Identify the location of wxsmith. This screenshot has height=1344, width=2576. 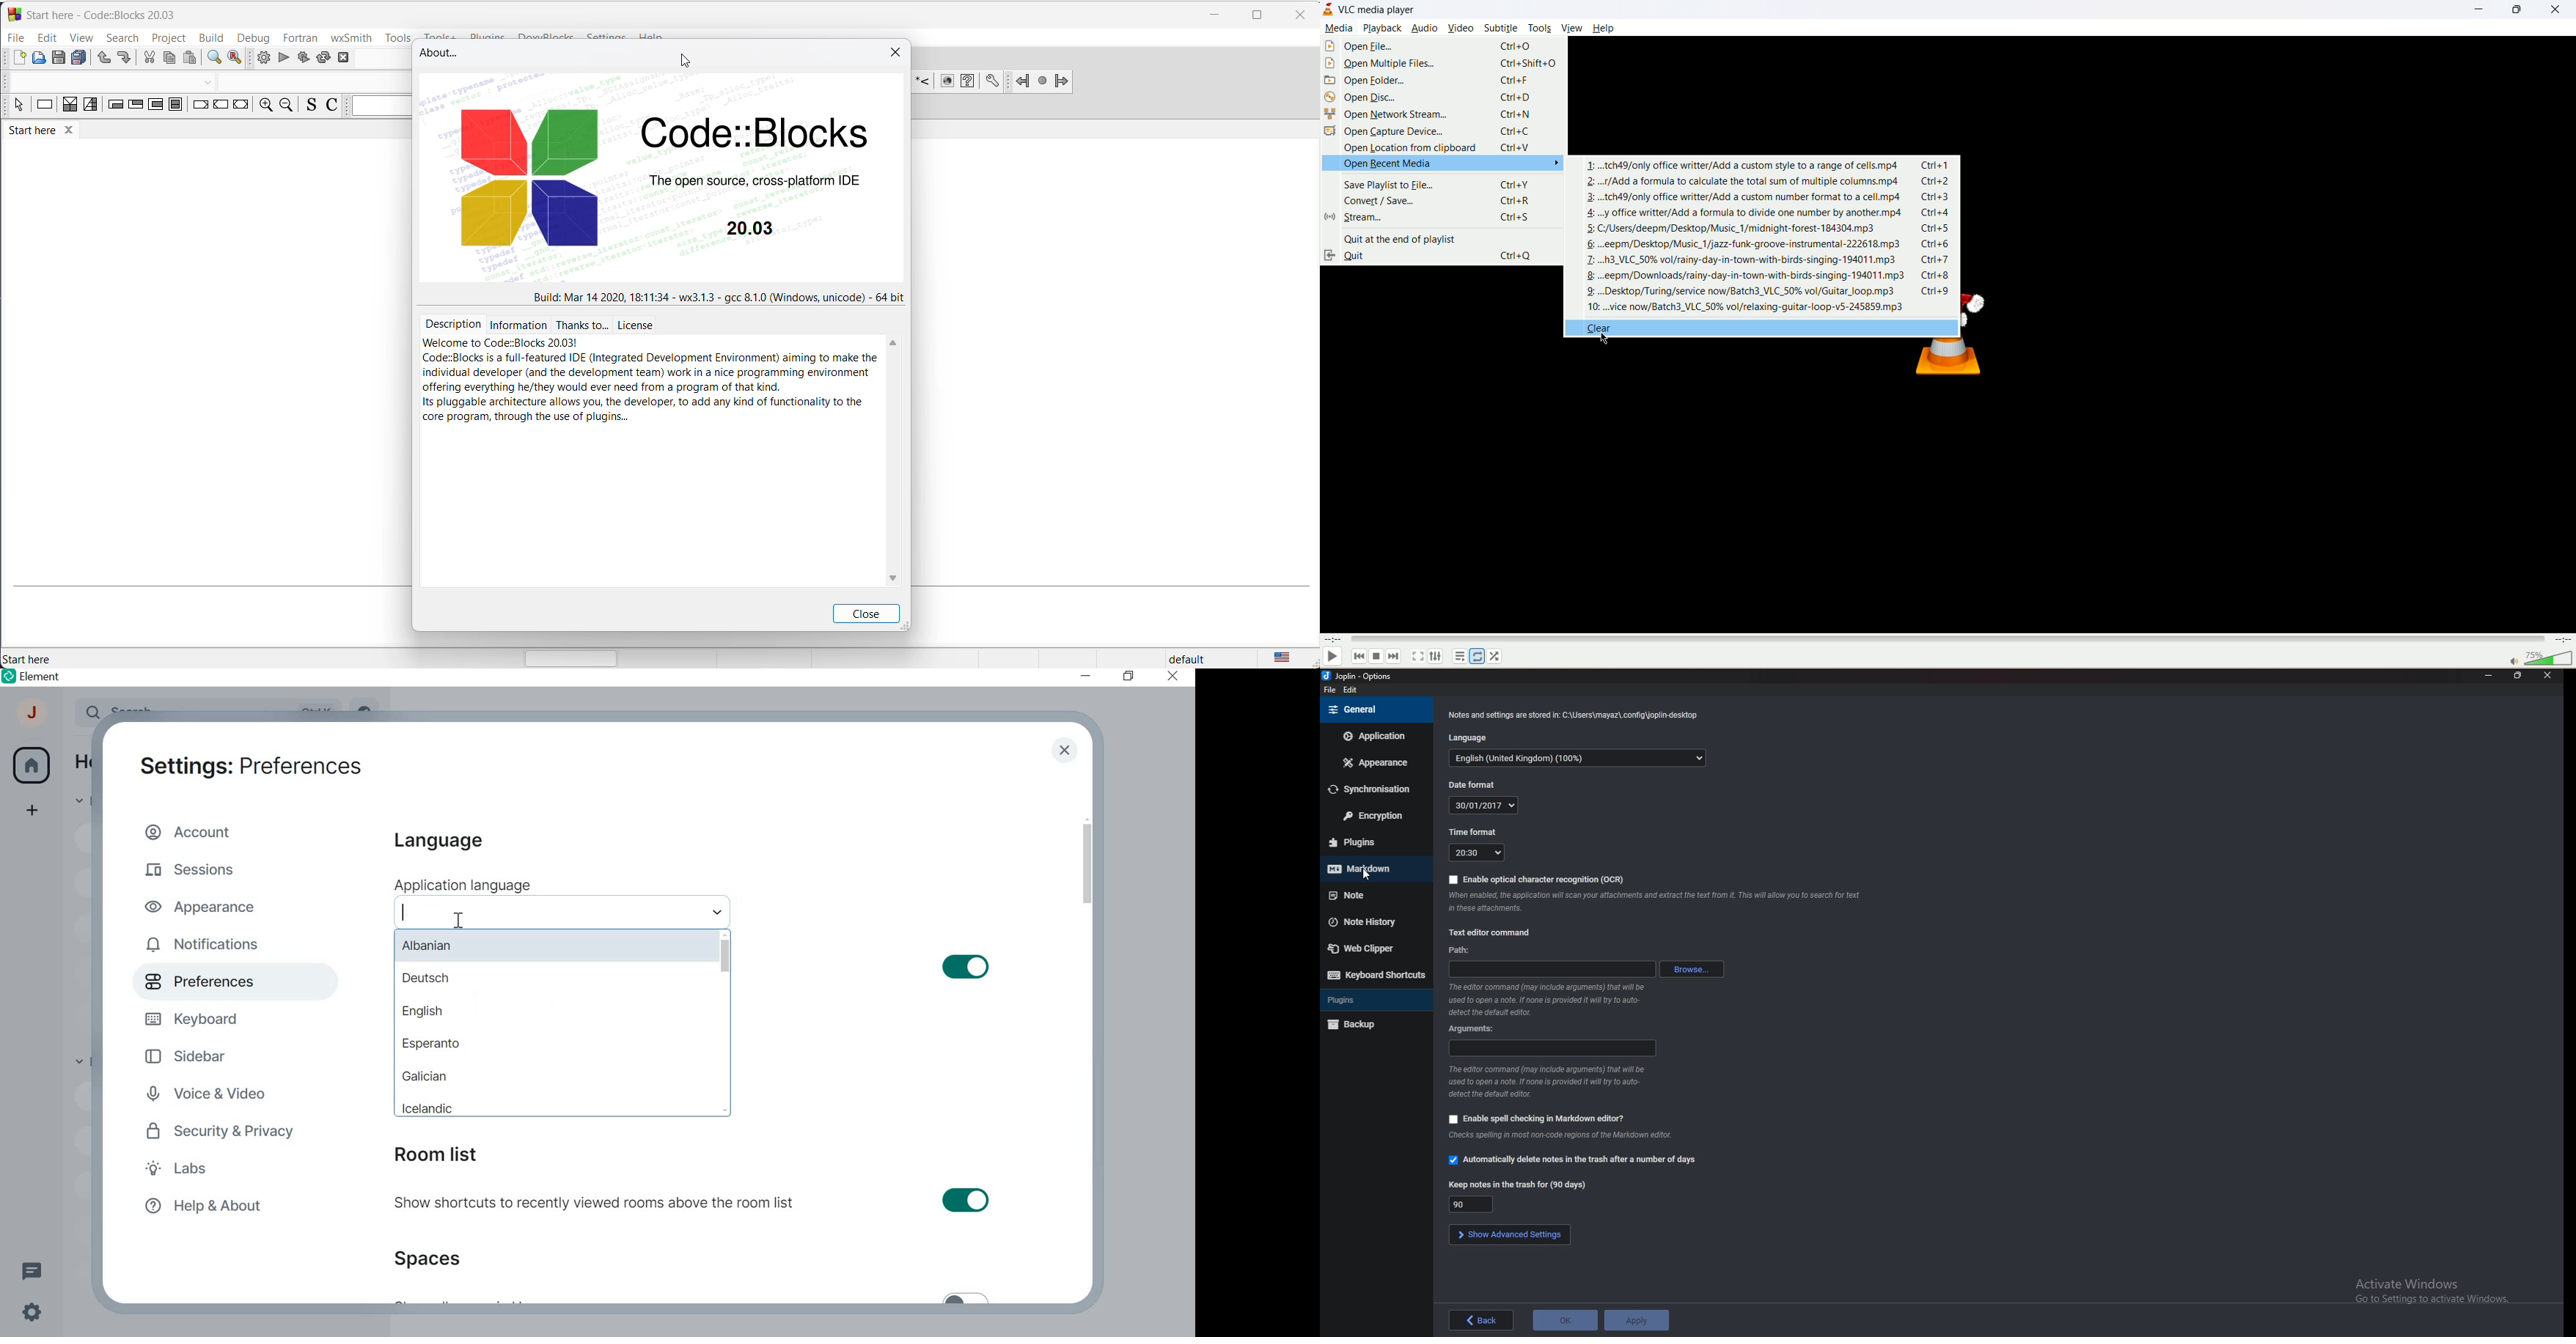
(349, 37).